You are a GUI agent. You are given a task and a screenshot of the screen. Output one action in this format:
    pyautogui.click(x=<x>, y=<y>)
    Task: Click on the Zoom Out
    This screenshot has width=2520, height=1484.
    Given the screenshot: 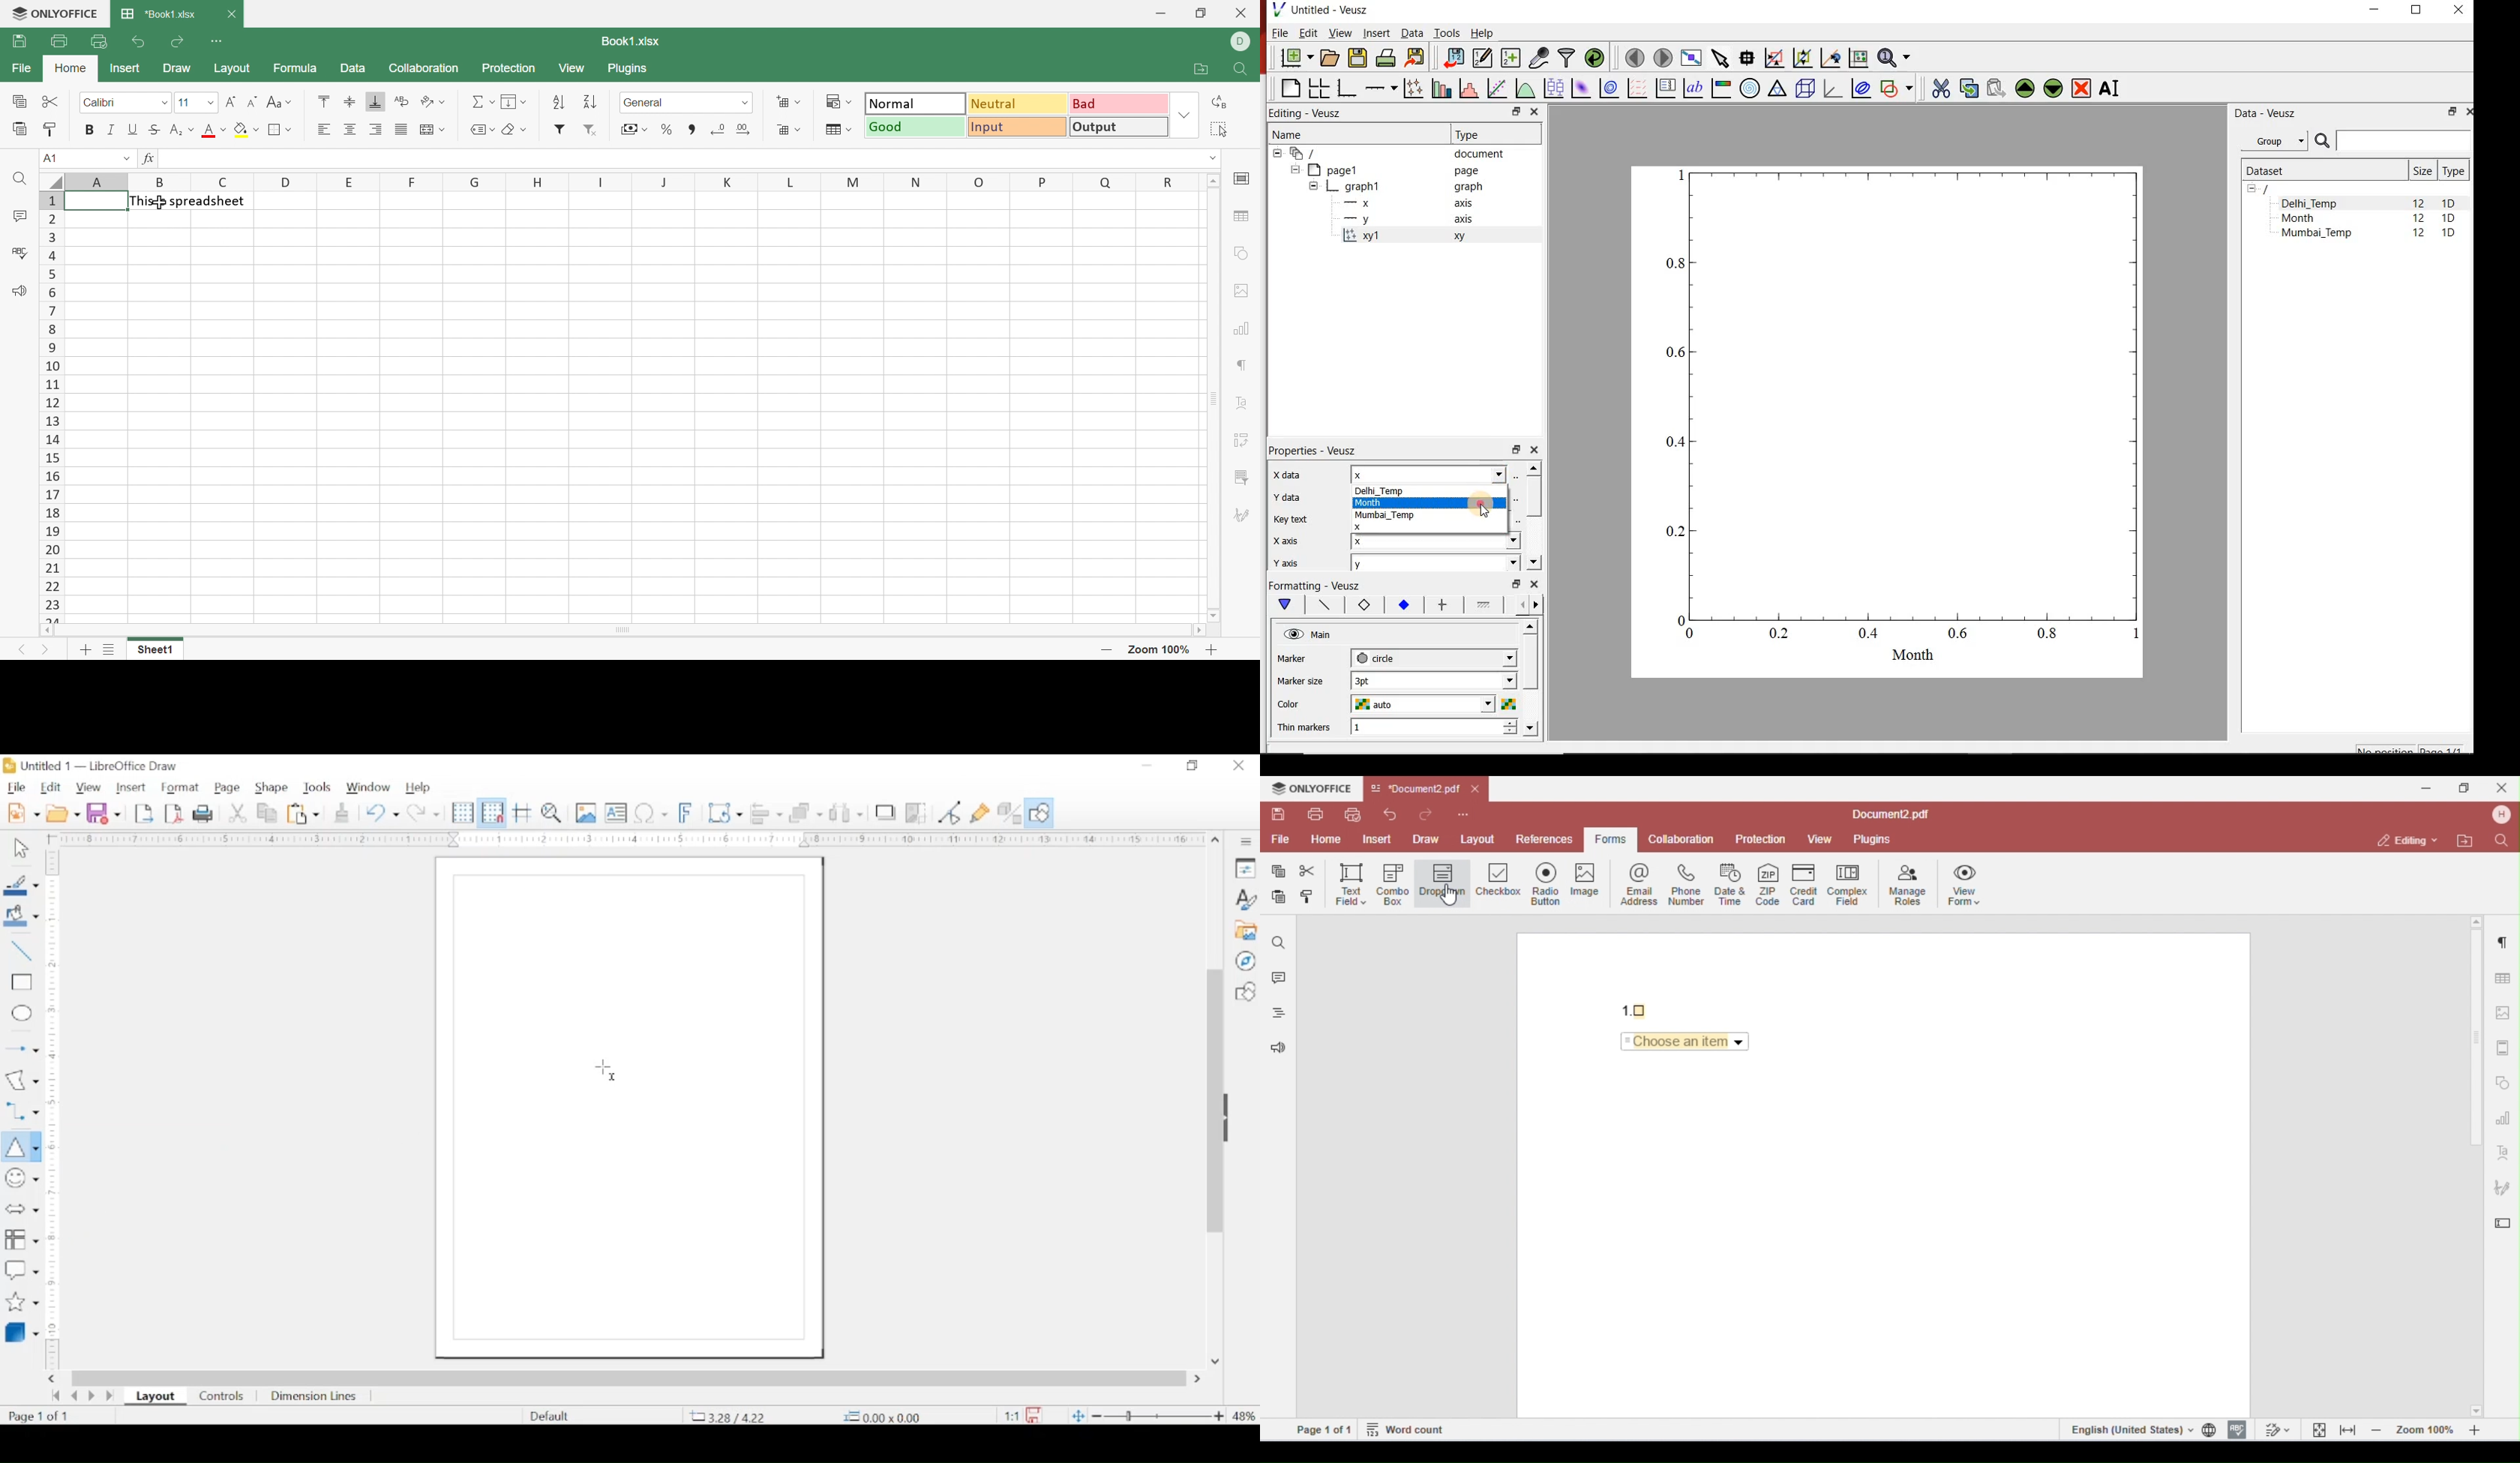 What is the action you would take?
    pyautogui.click(x=1107, y=648)
    